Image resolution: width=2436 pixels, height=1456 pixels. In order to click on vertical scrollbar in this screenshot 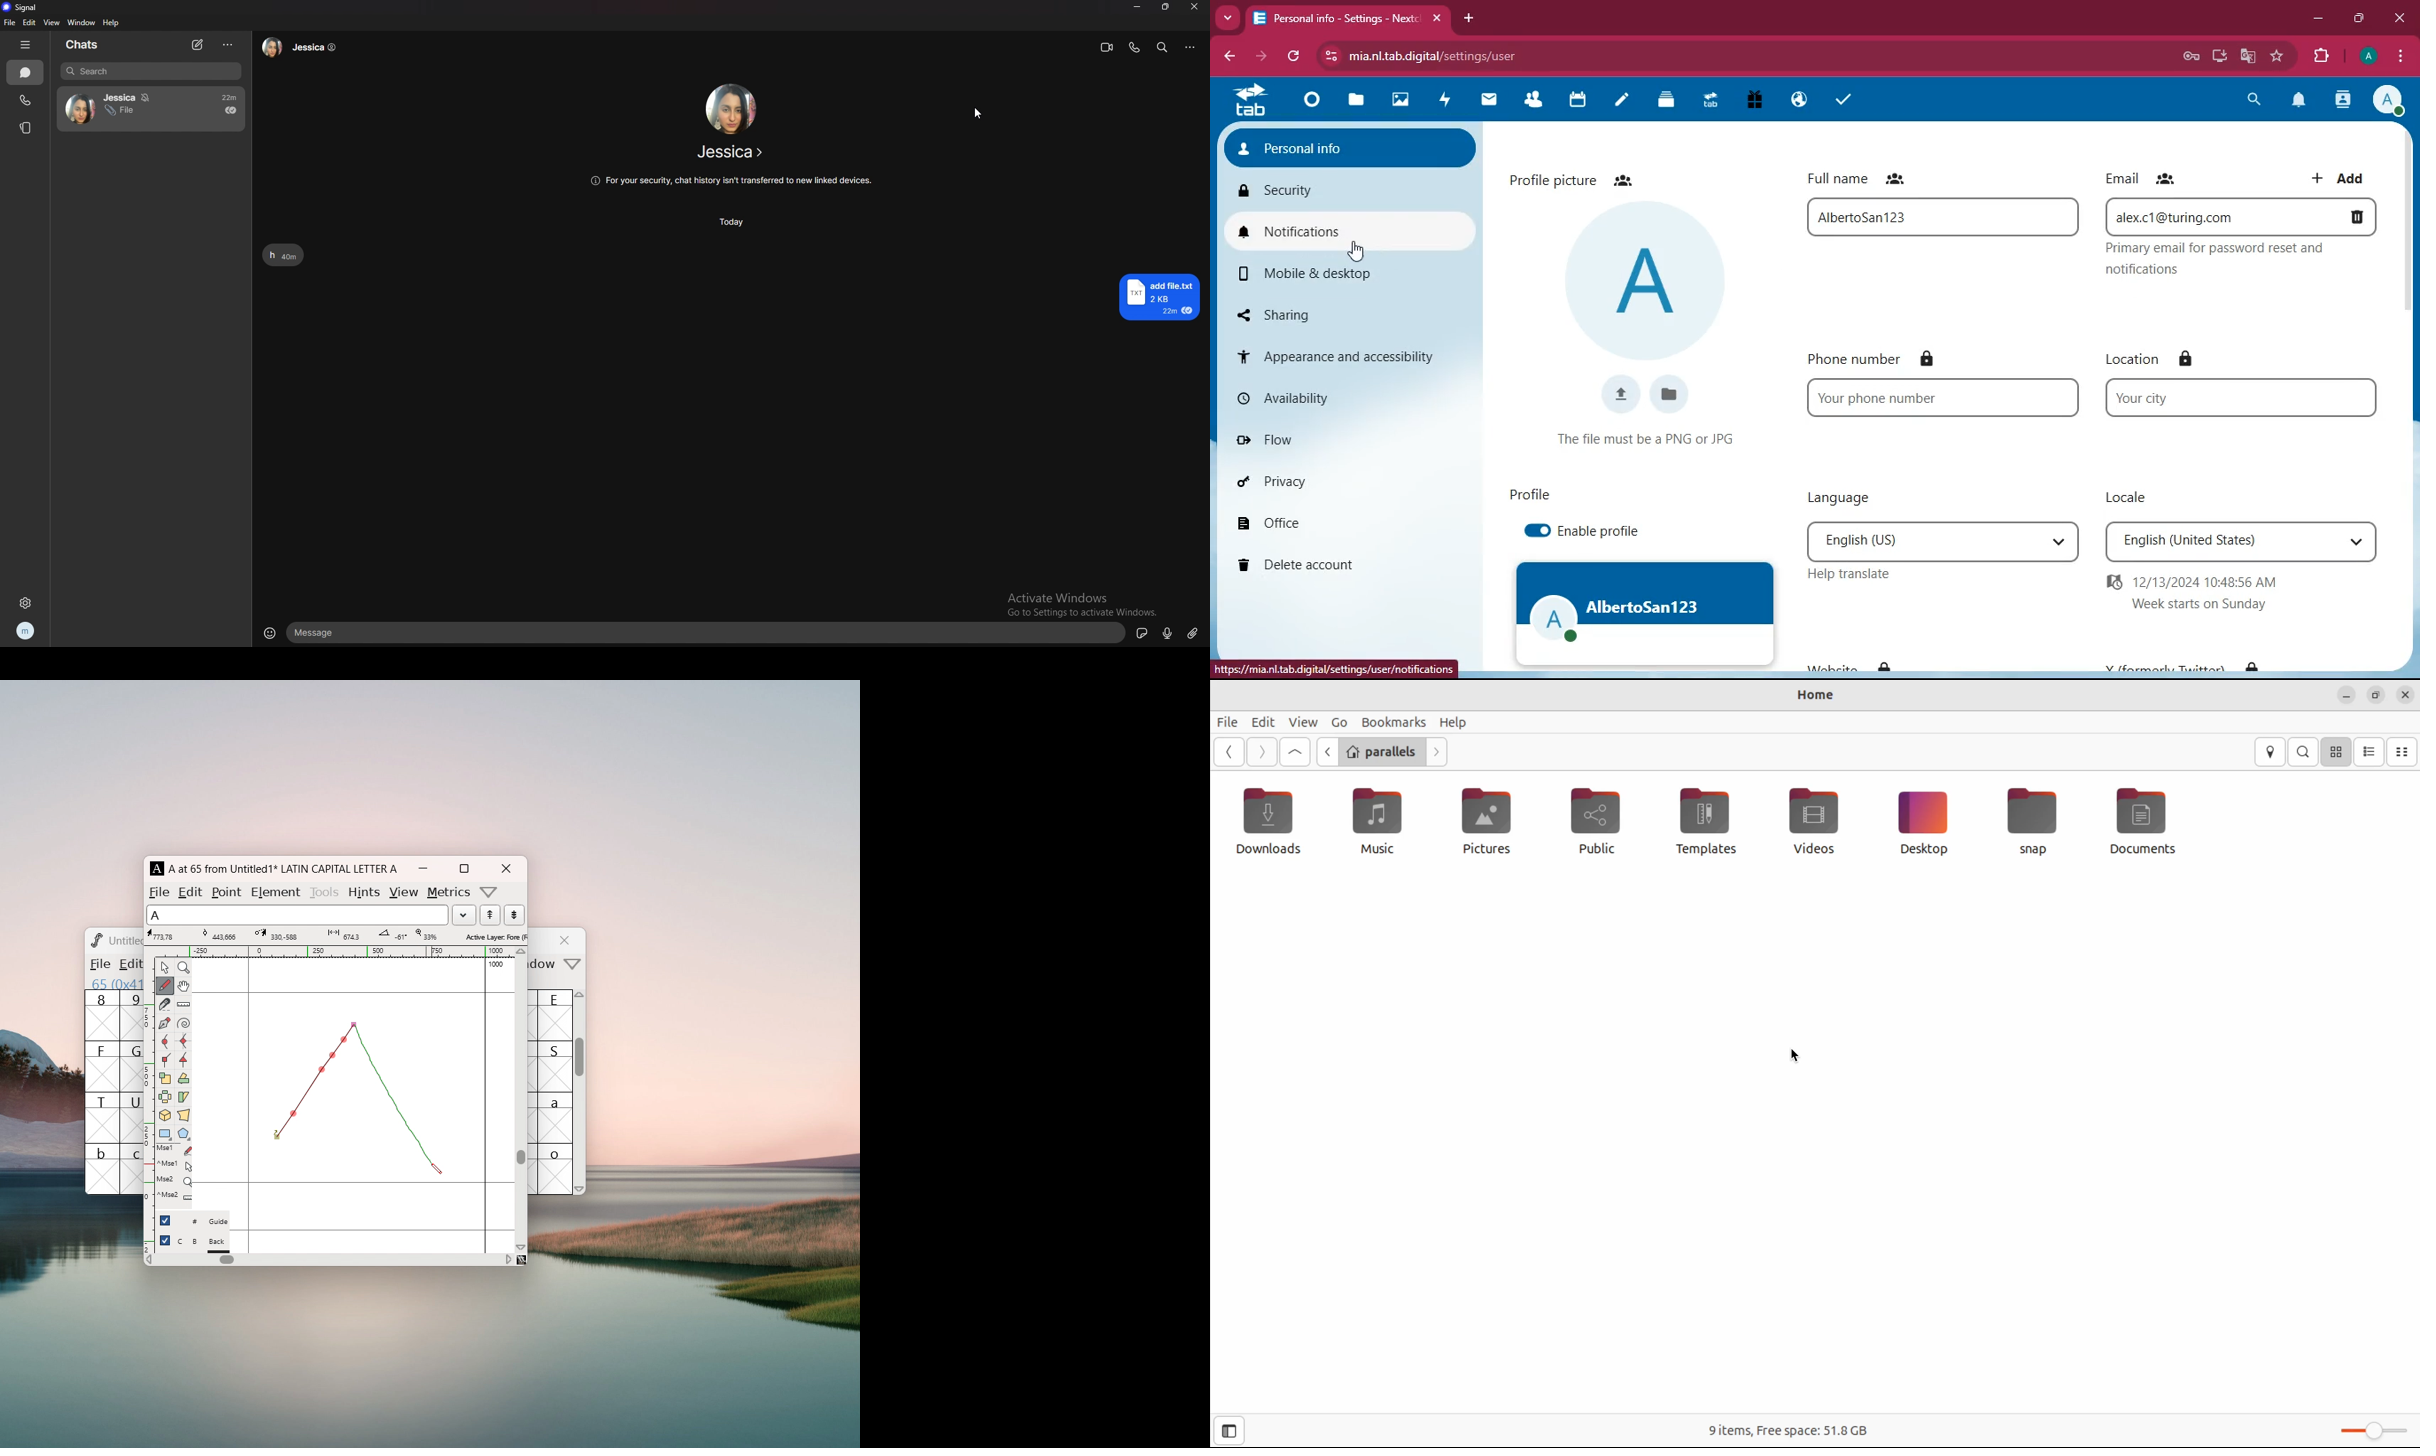, I will do `click(2407, 222)`.